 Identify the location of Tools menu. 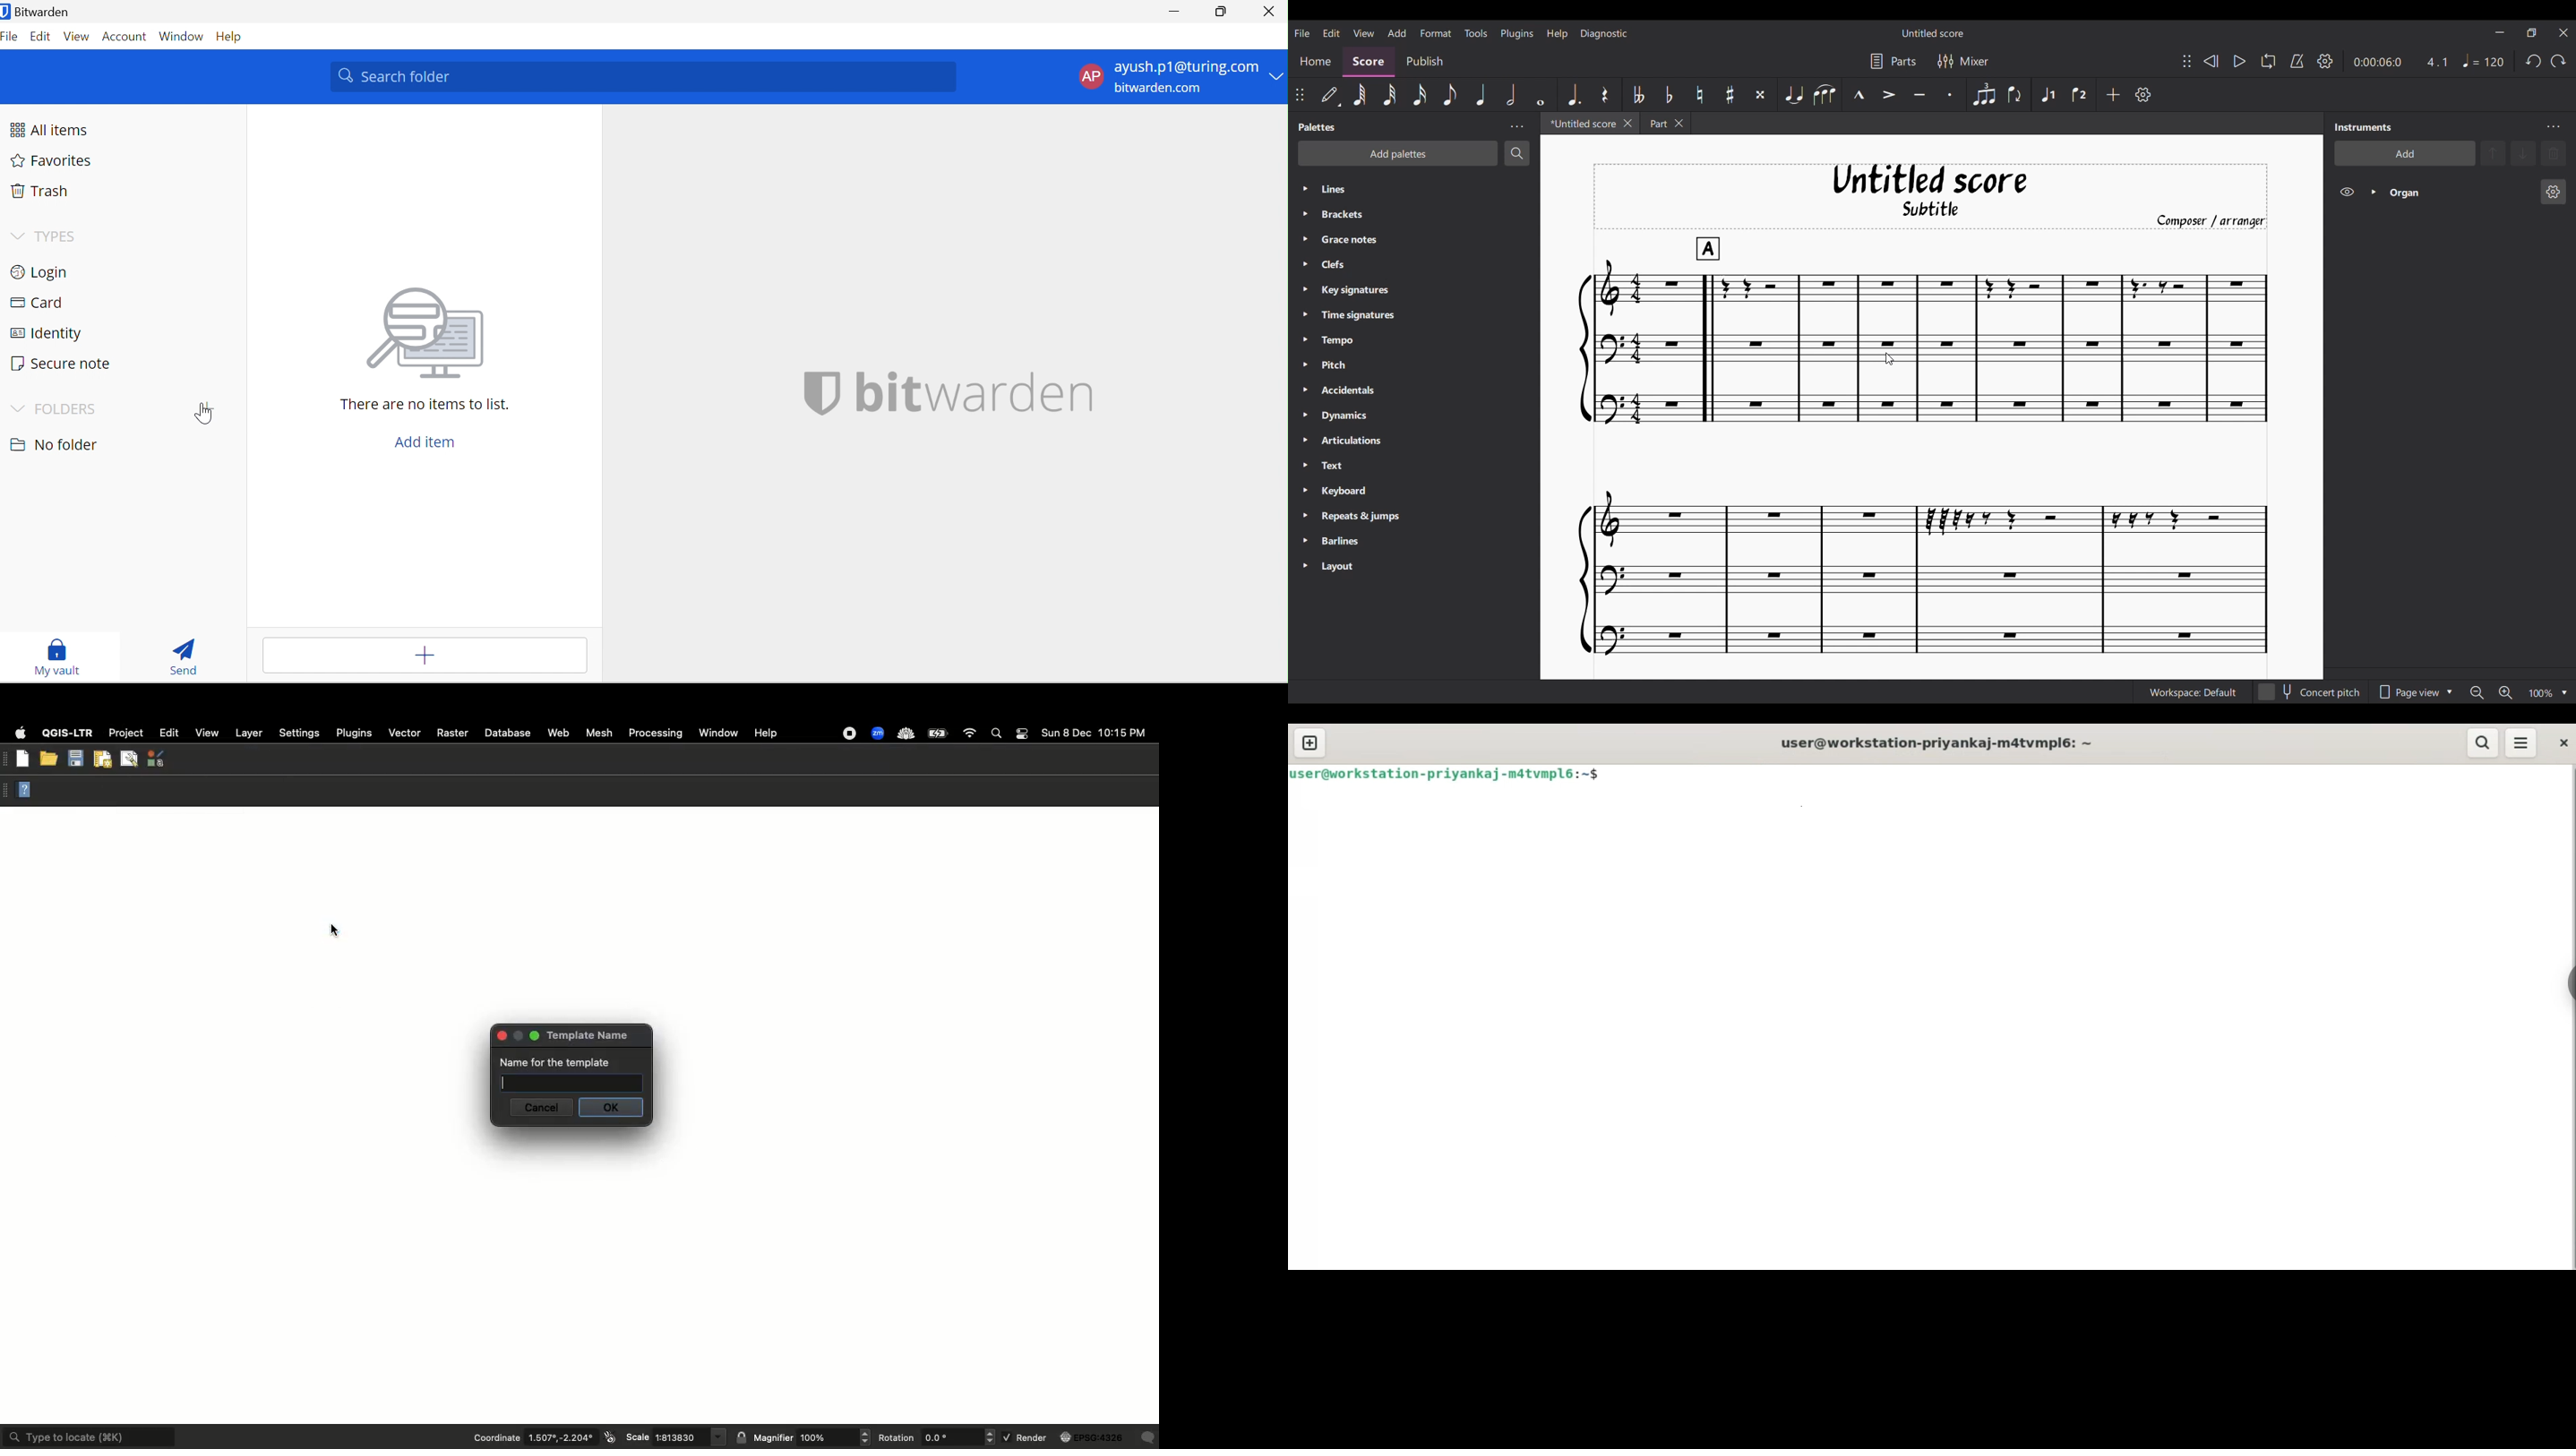
(1475, 32).